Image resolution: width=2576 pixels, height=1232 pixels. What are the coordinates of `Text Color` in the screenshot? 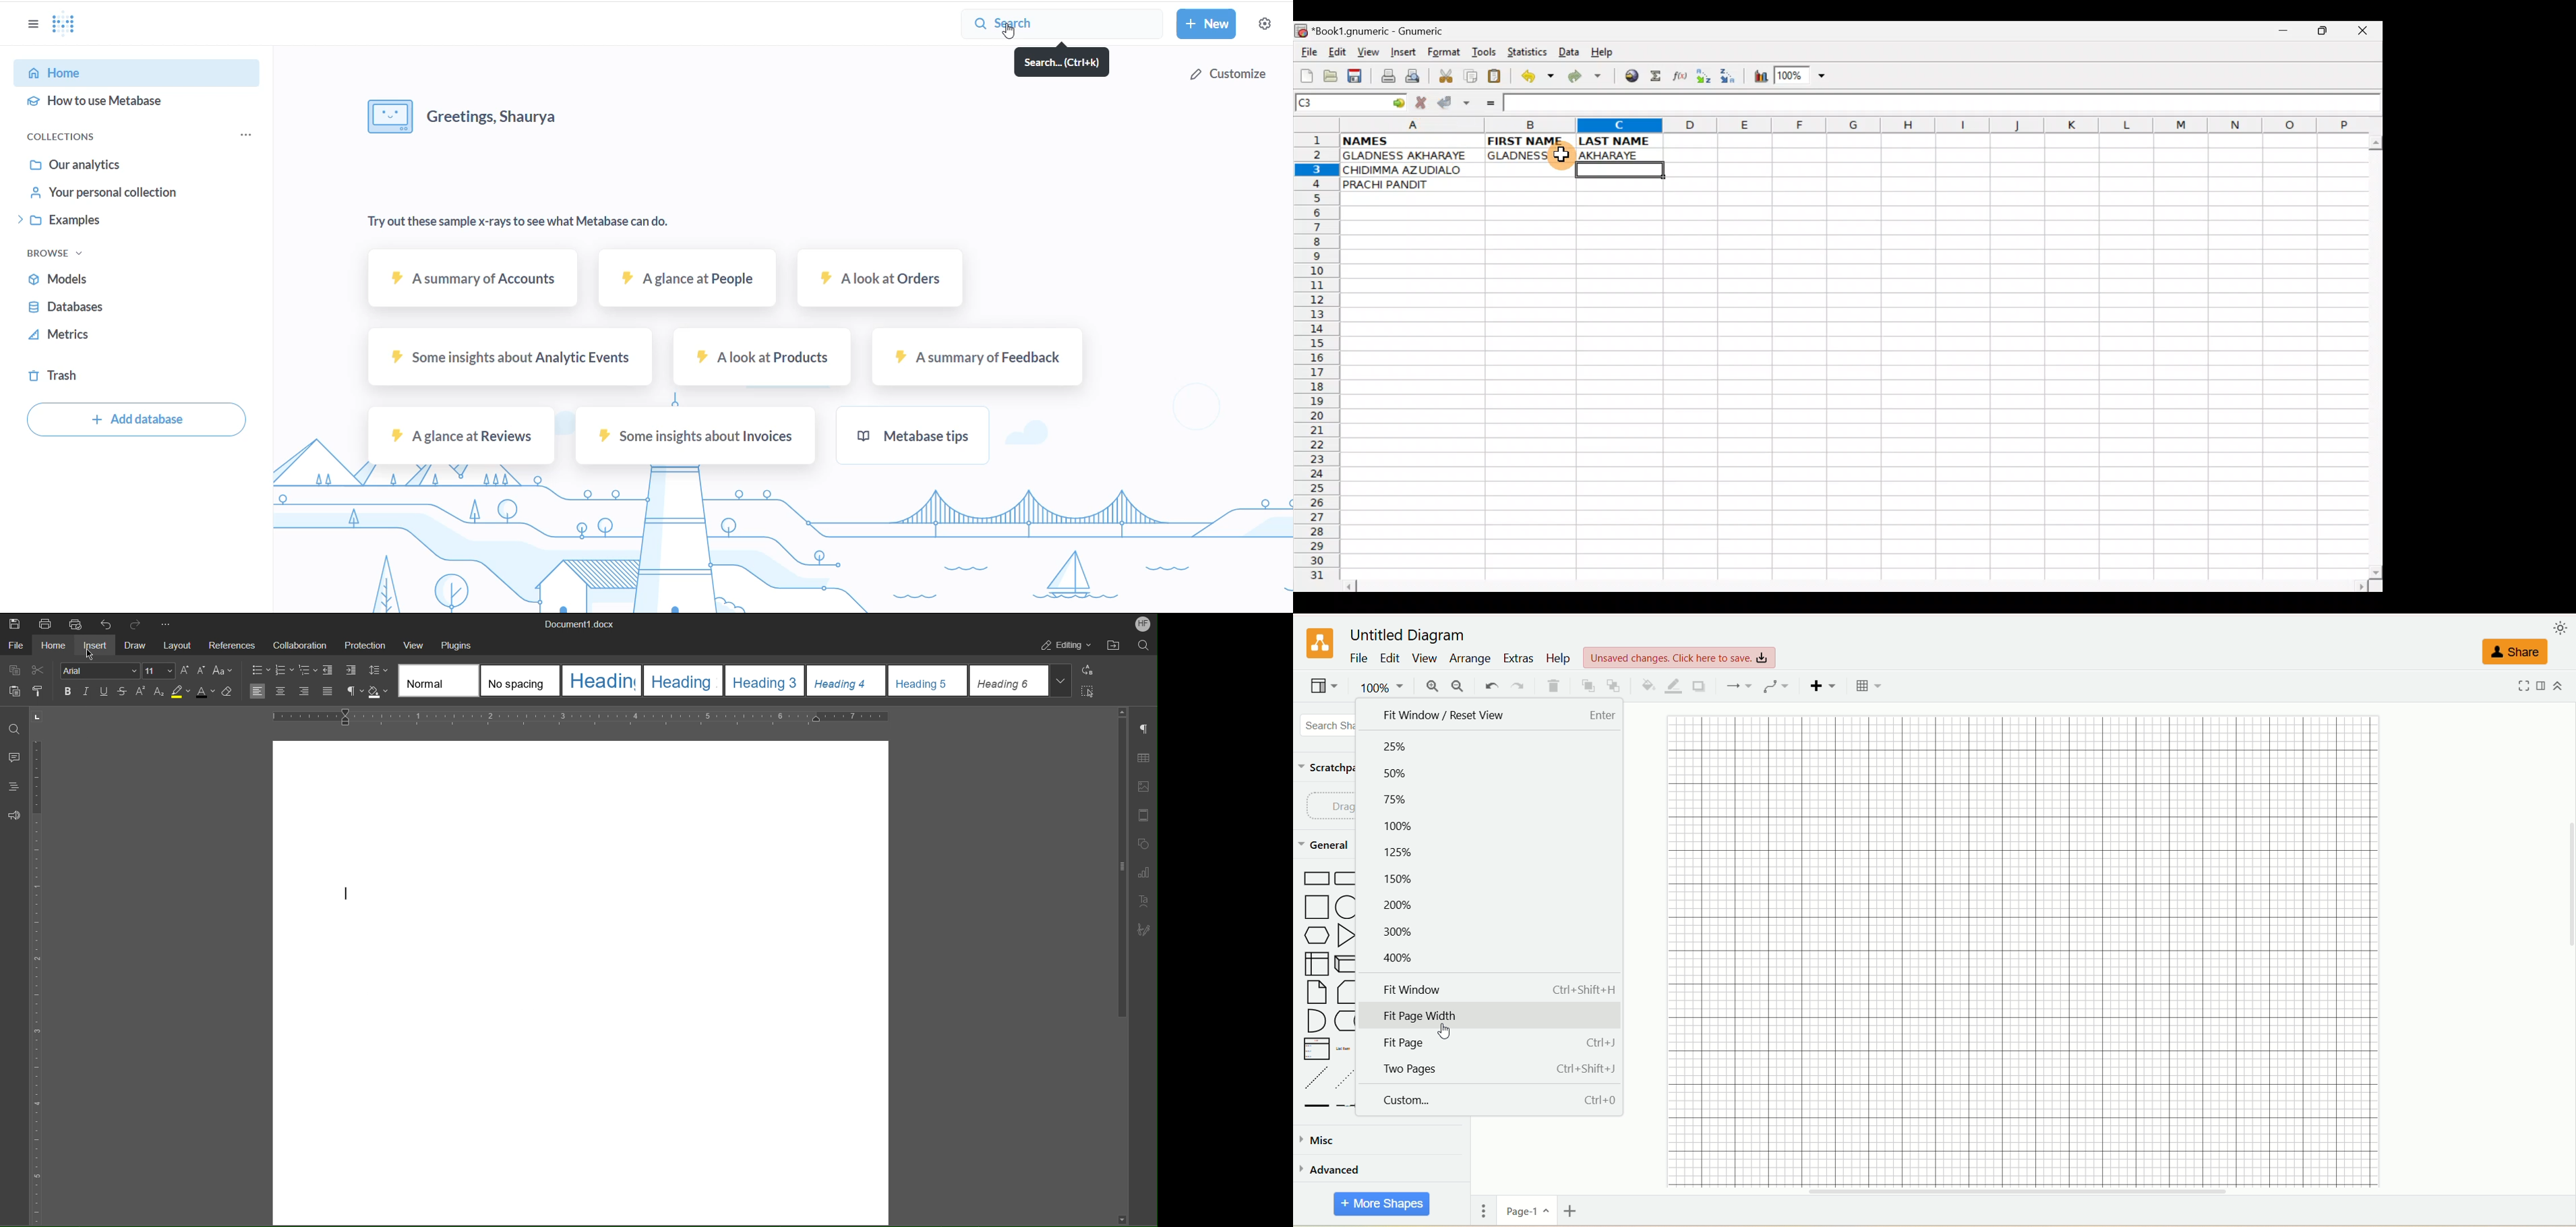 It's located at (207, 693).